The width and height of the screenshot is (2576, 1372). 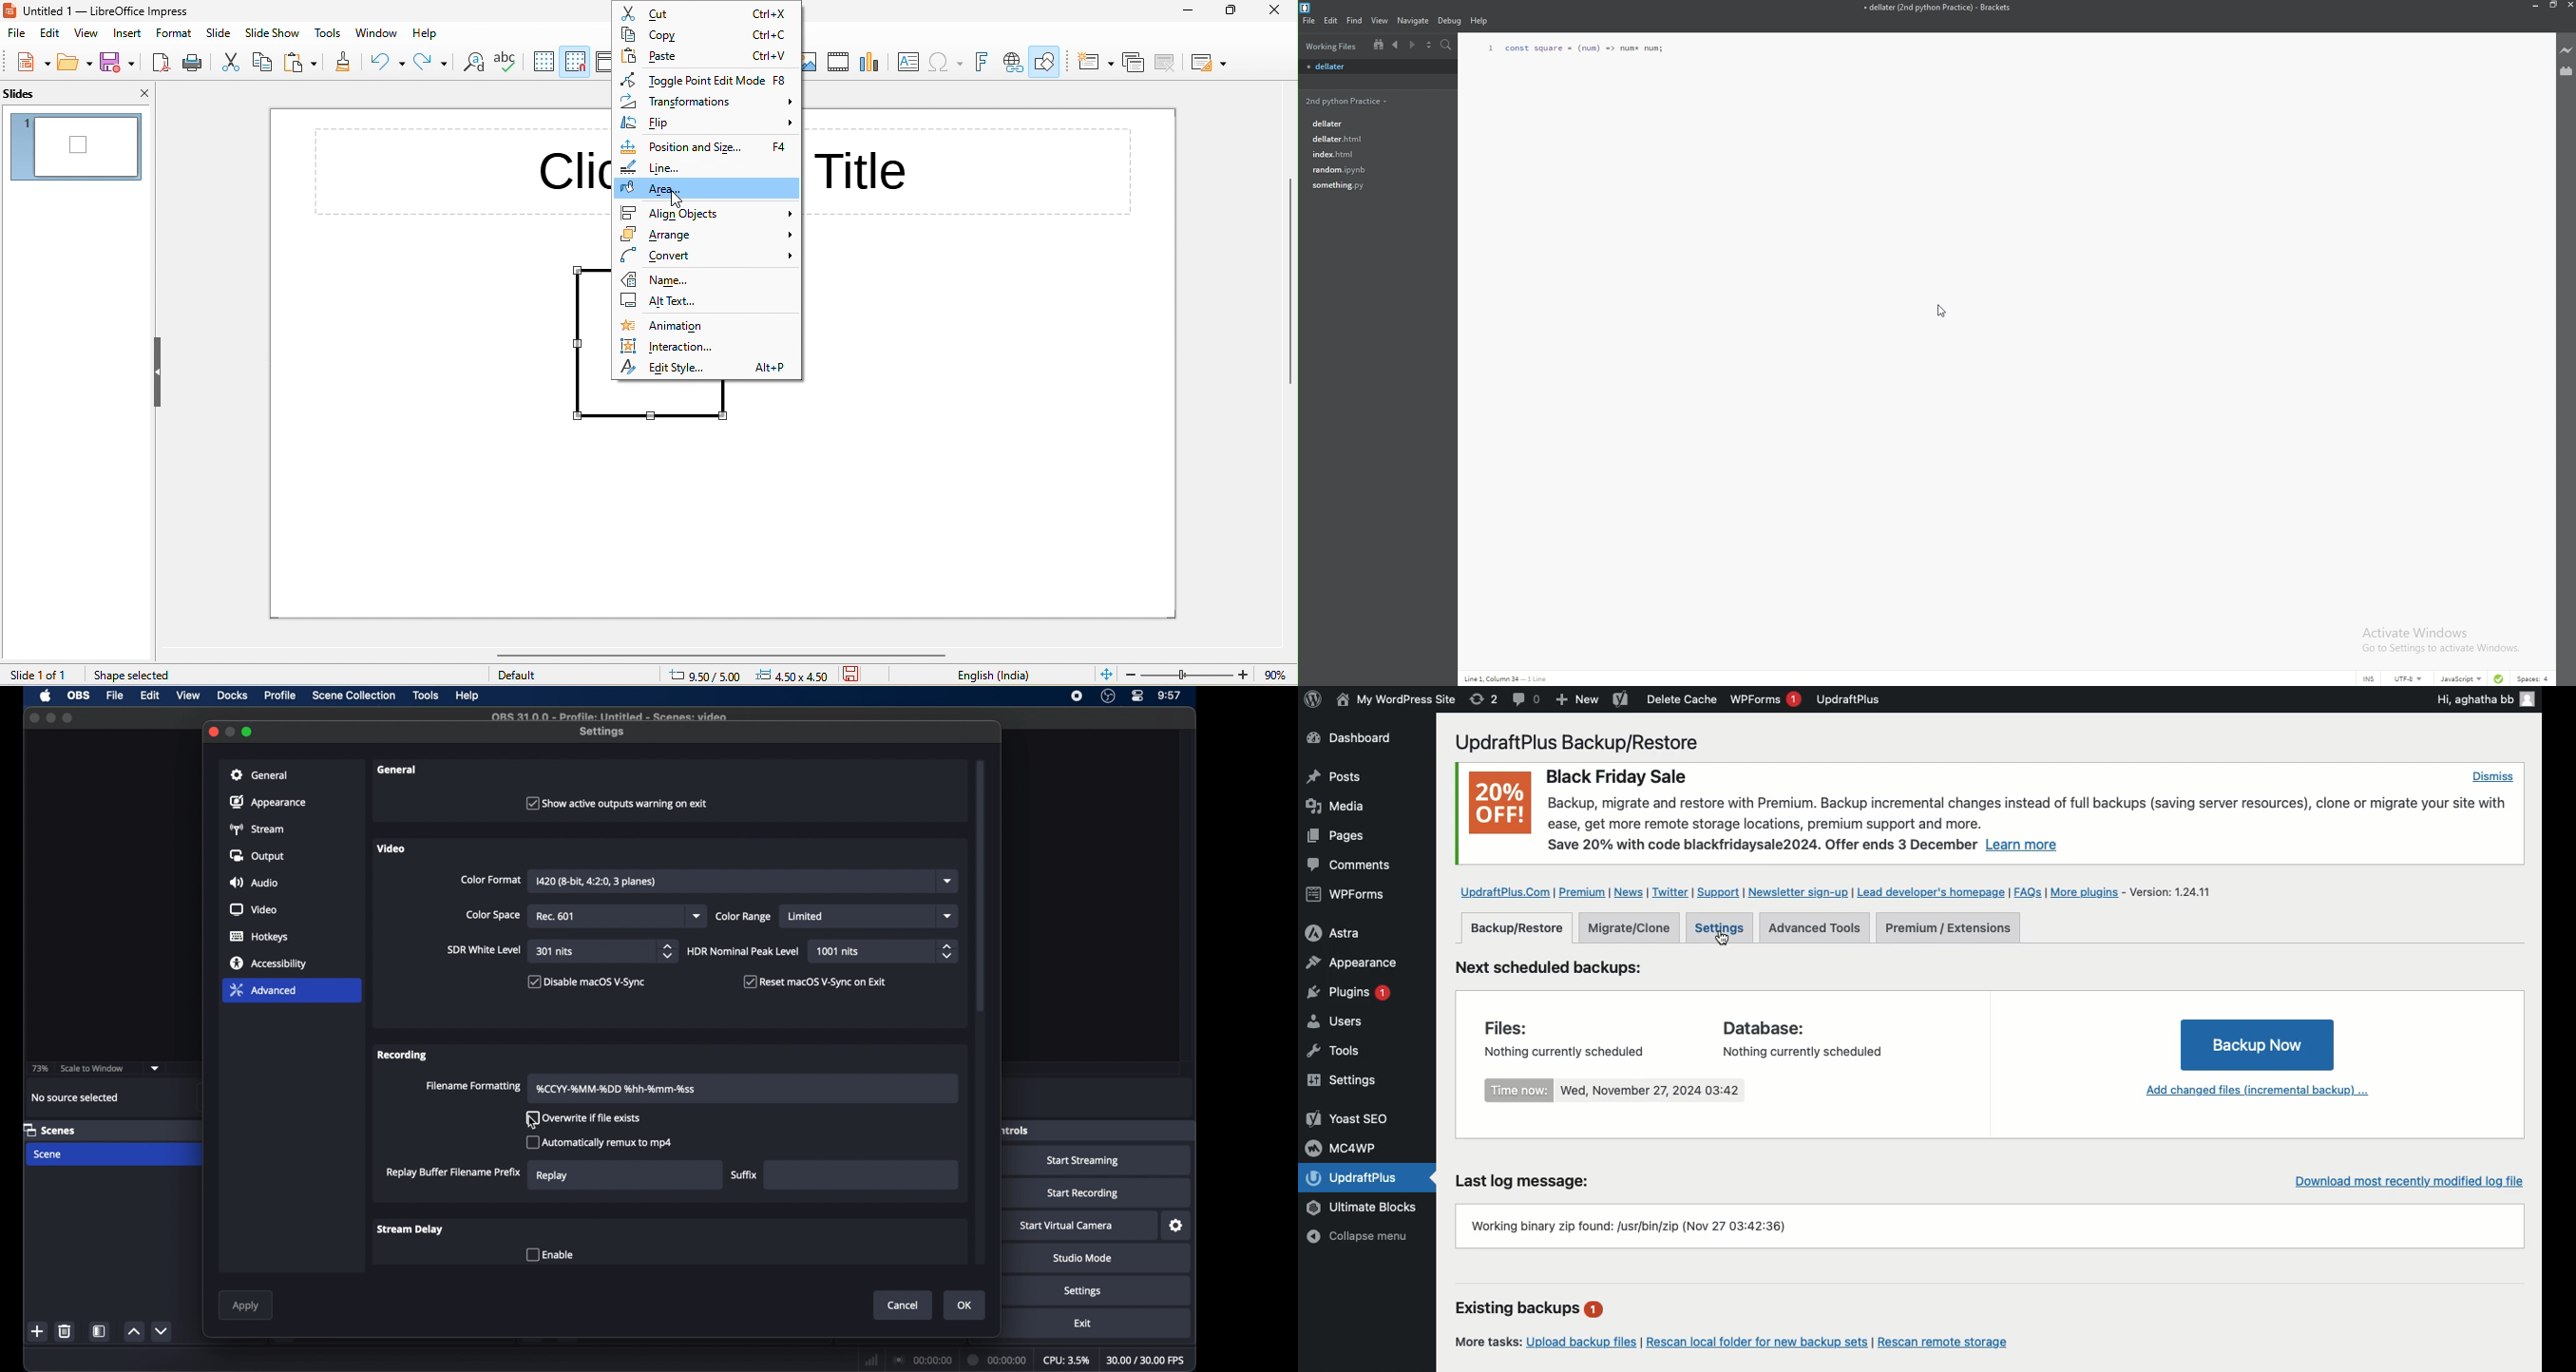 I want to click on cancel, so click(x=903, y=1305).